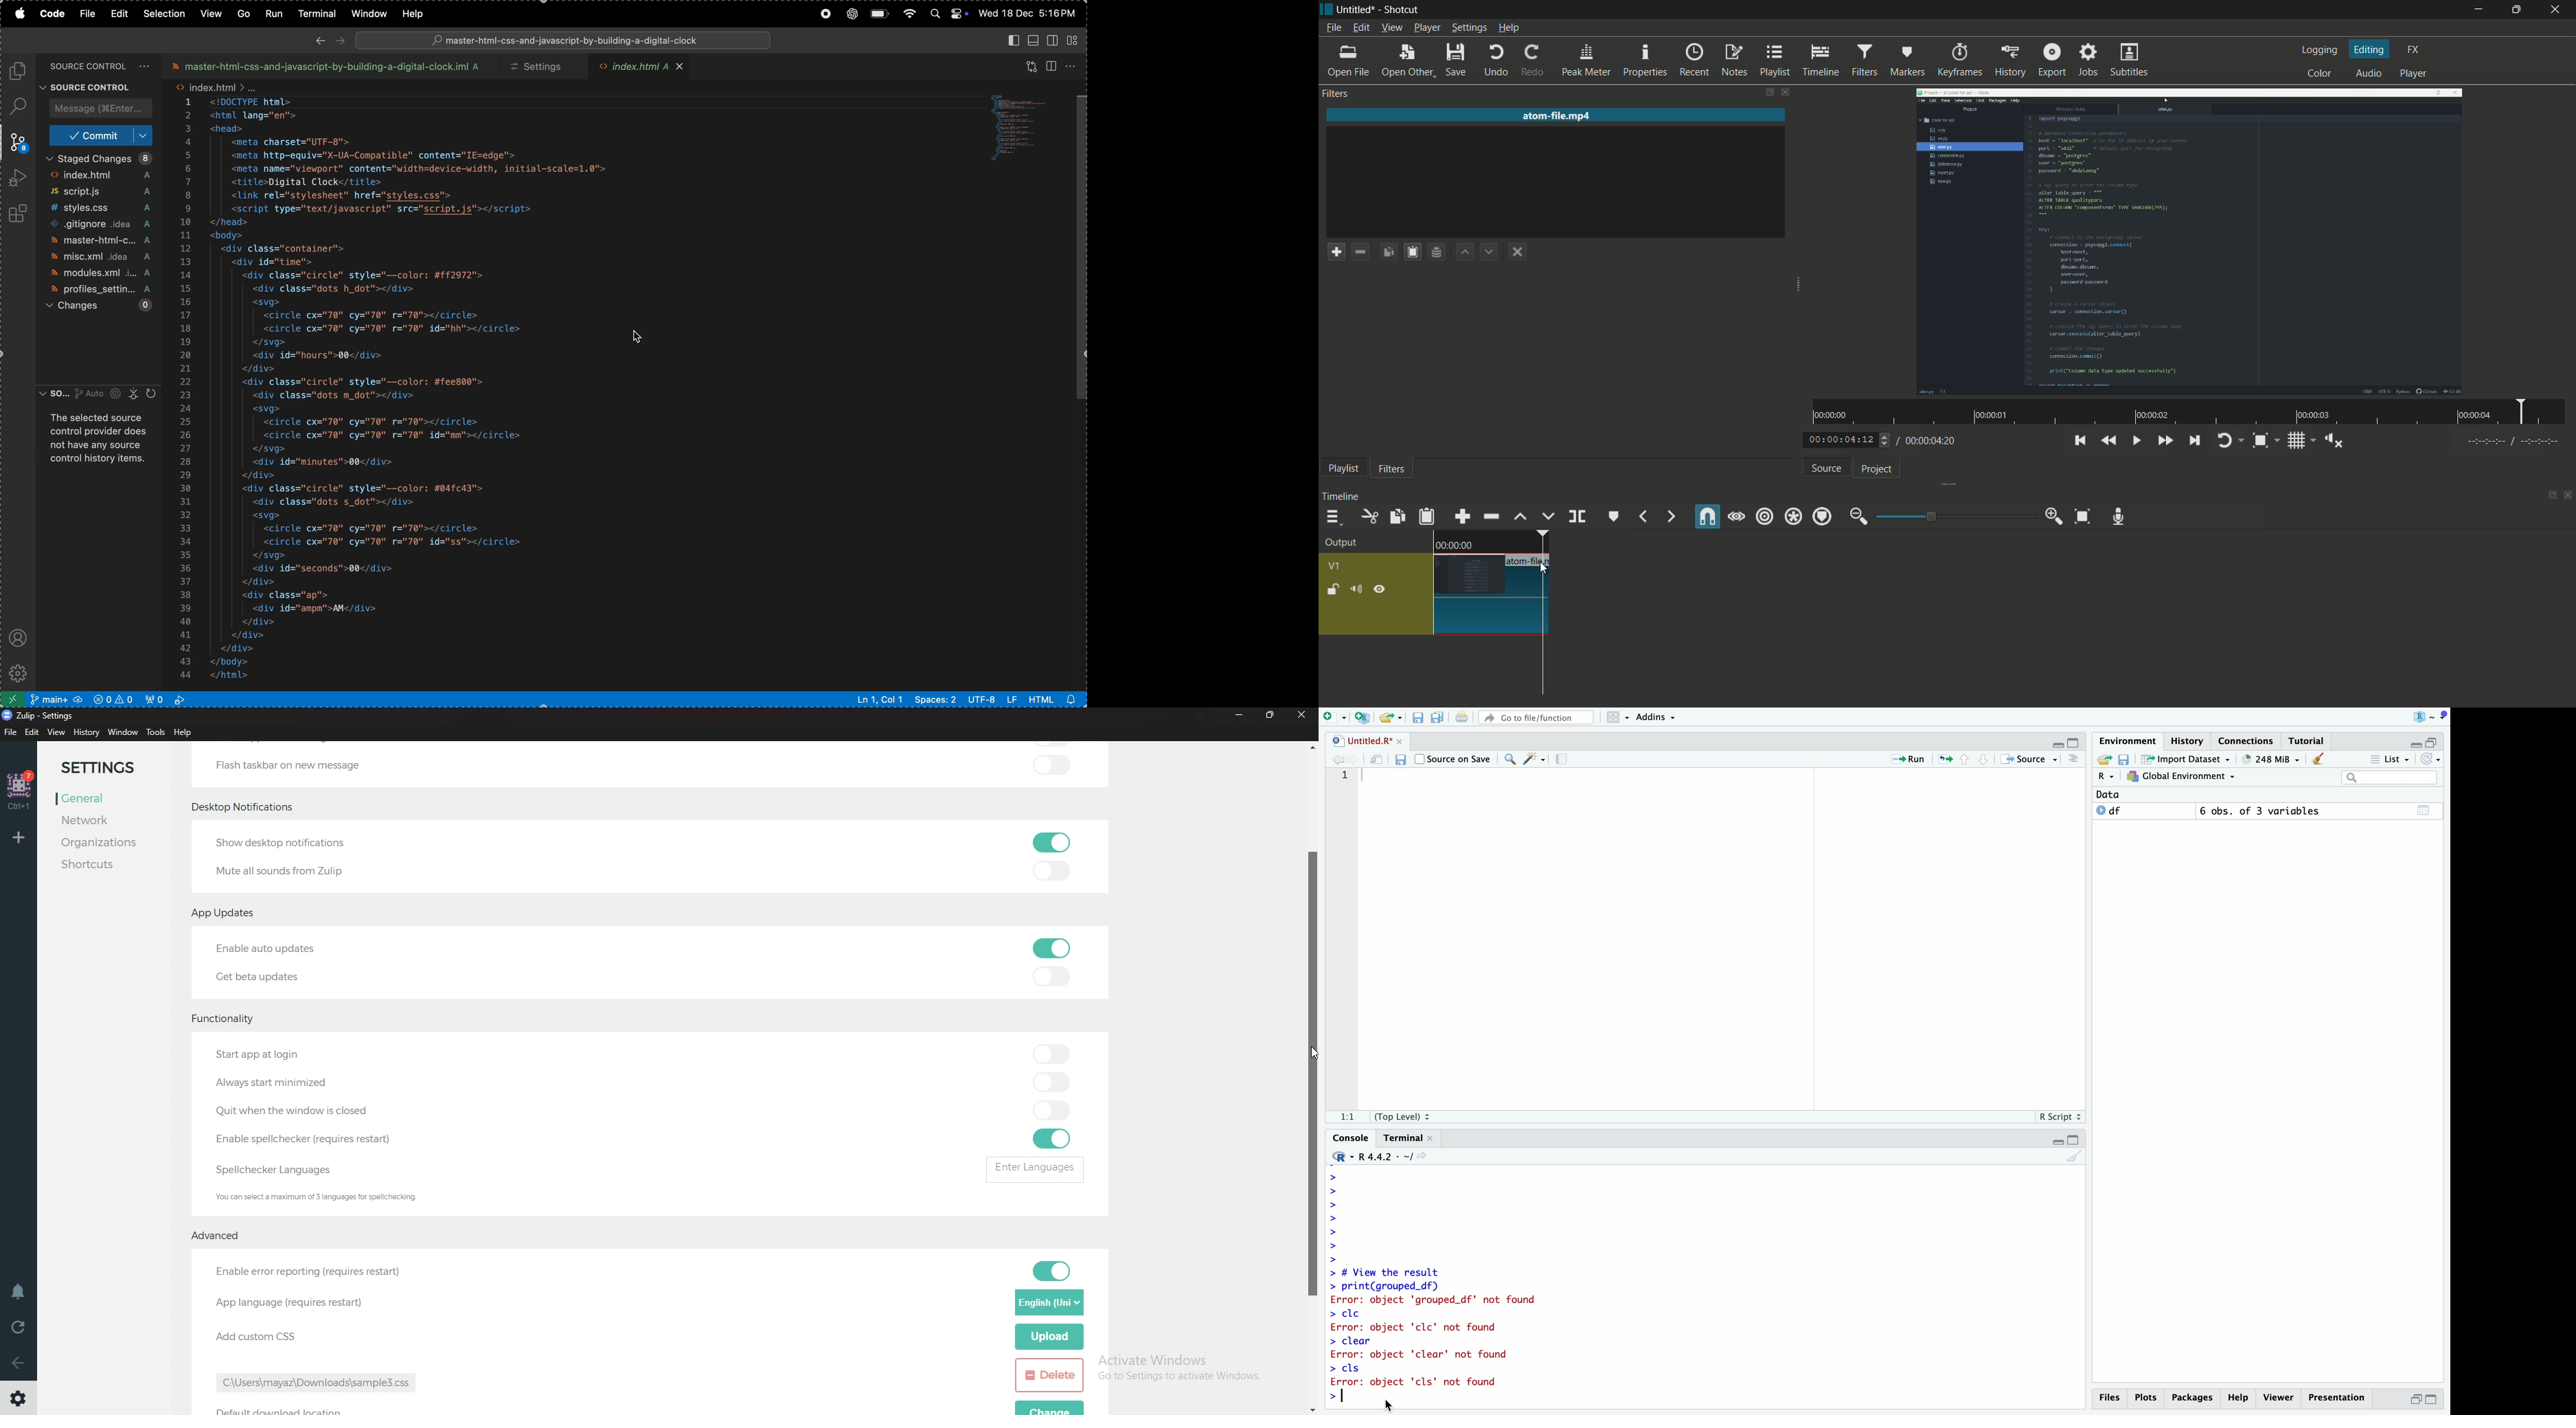 This screenshot has width=2576, height=1428. What do you see at coordinates (1983, 759) in the screenshot?
I see `Go to next section` at bounding box center [1983, 759].